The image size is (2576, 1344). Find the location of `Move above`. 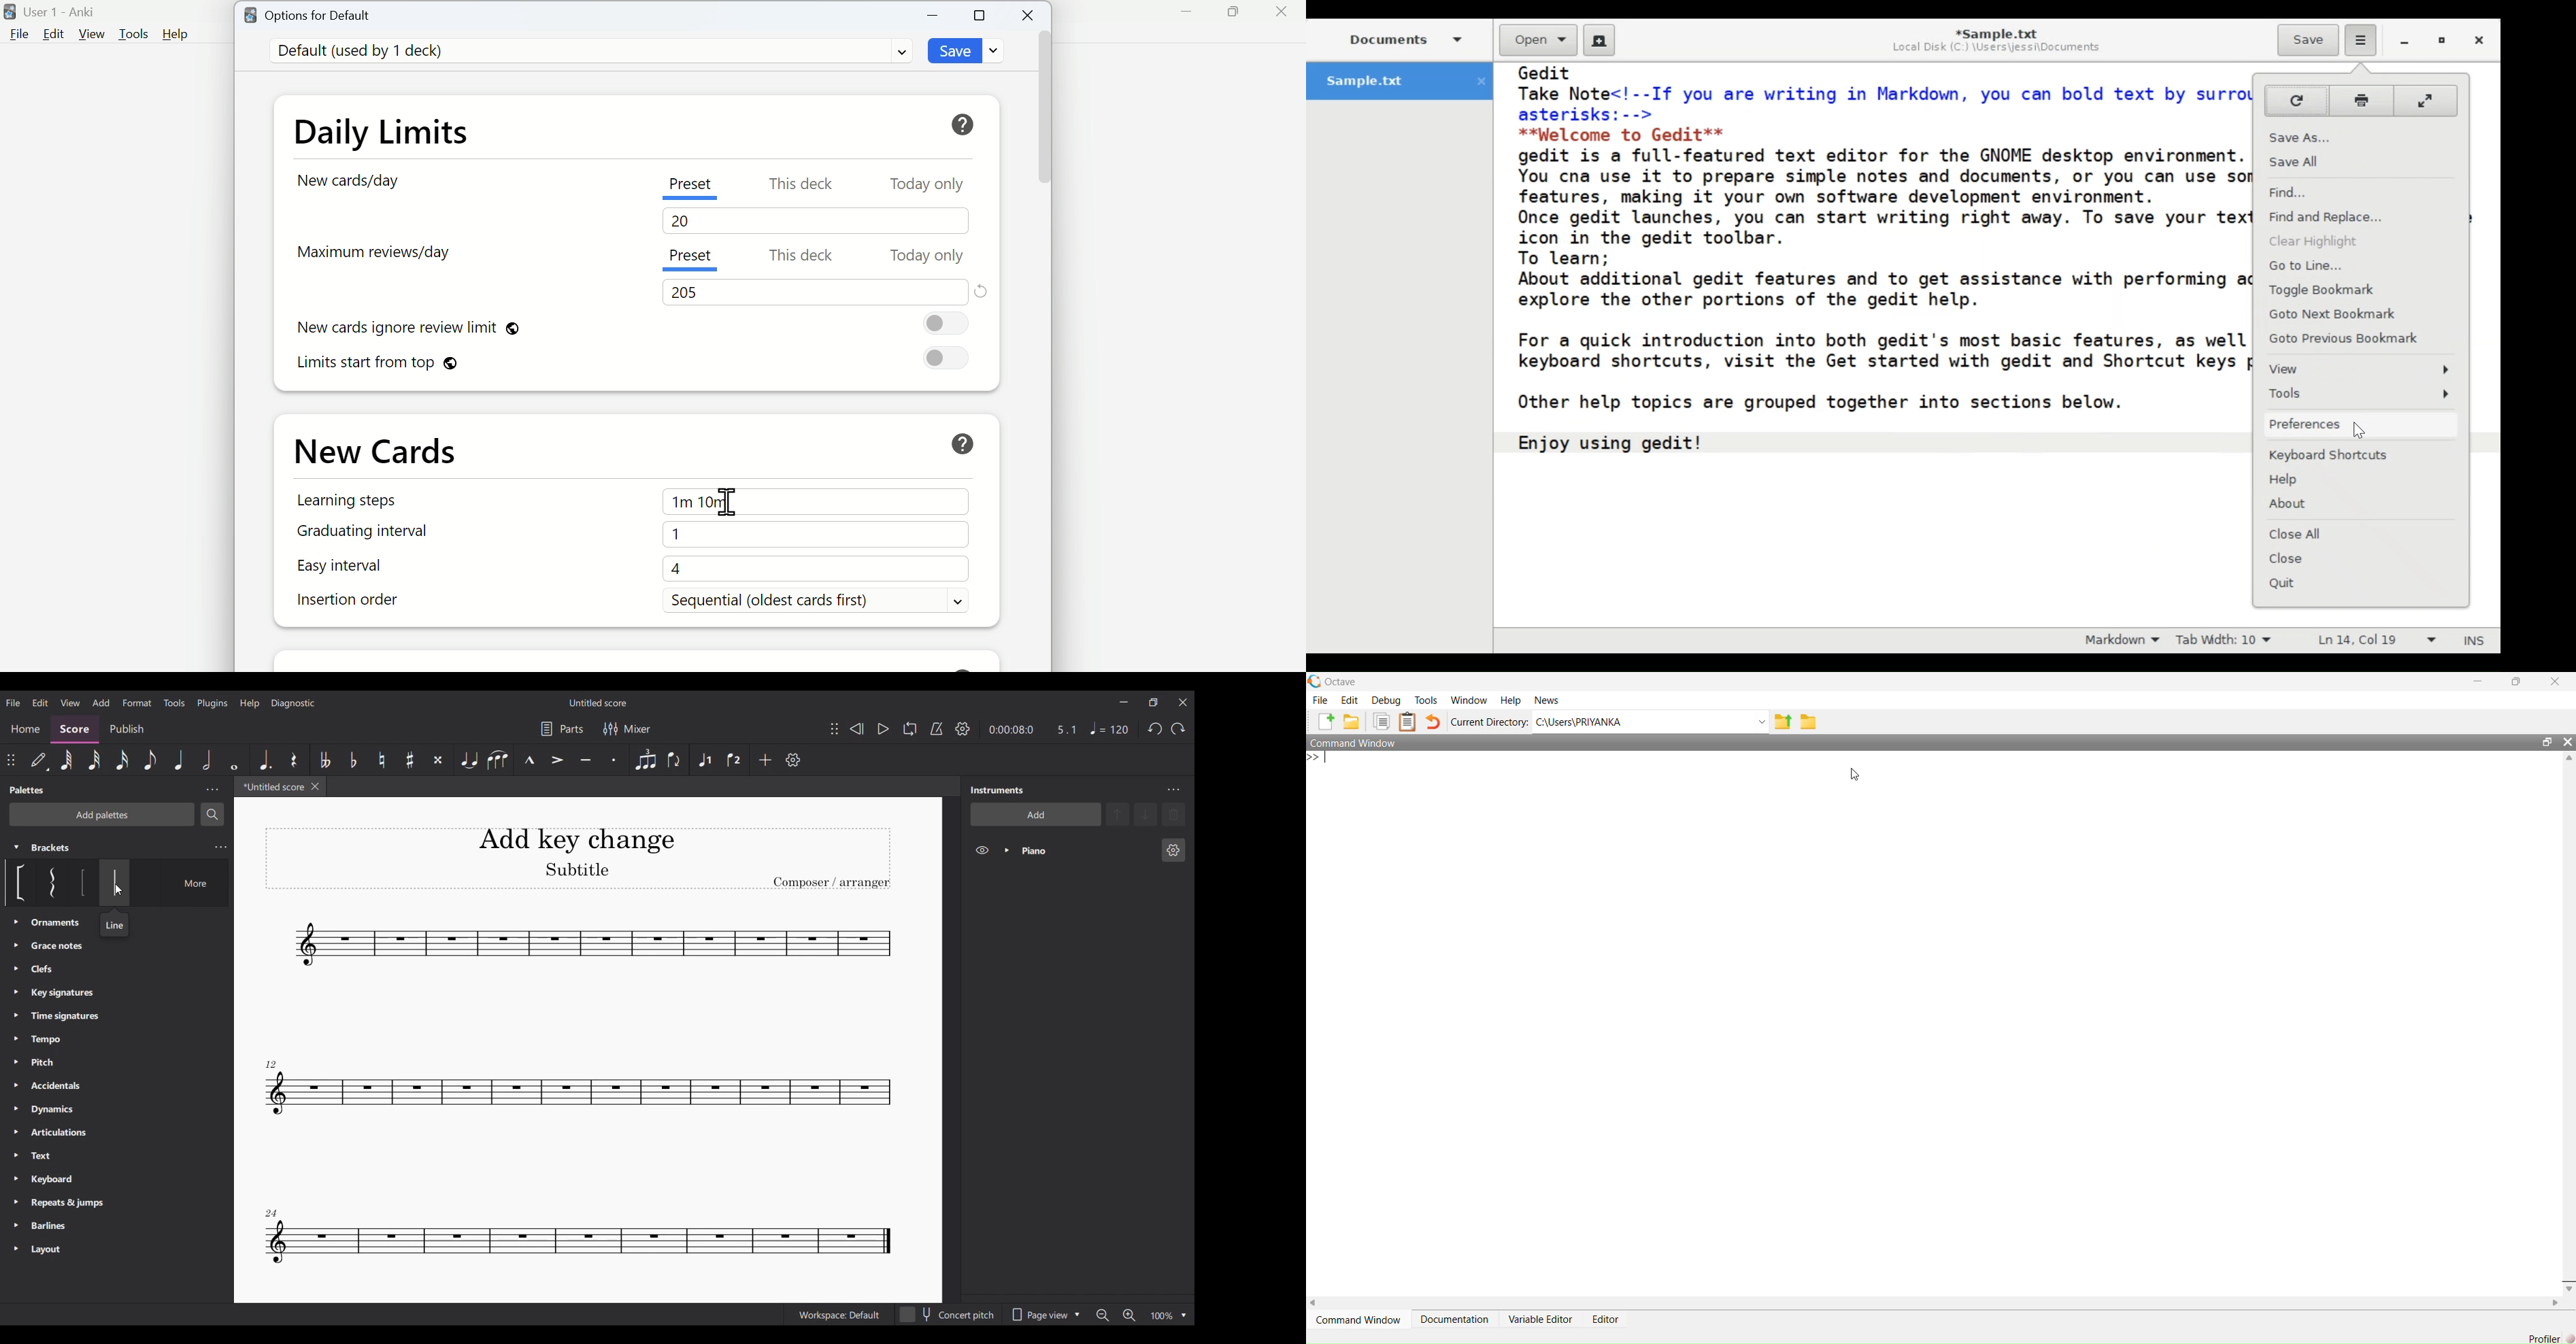

Move above is located at coordinates (1118, 814).